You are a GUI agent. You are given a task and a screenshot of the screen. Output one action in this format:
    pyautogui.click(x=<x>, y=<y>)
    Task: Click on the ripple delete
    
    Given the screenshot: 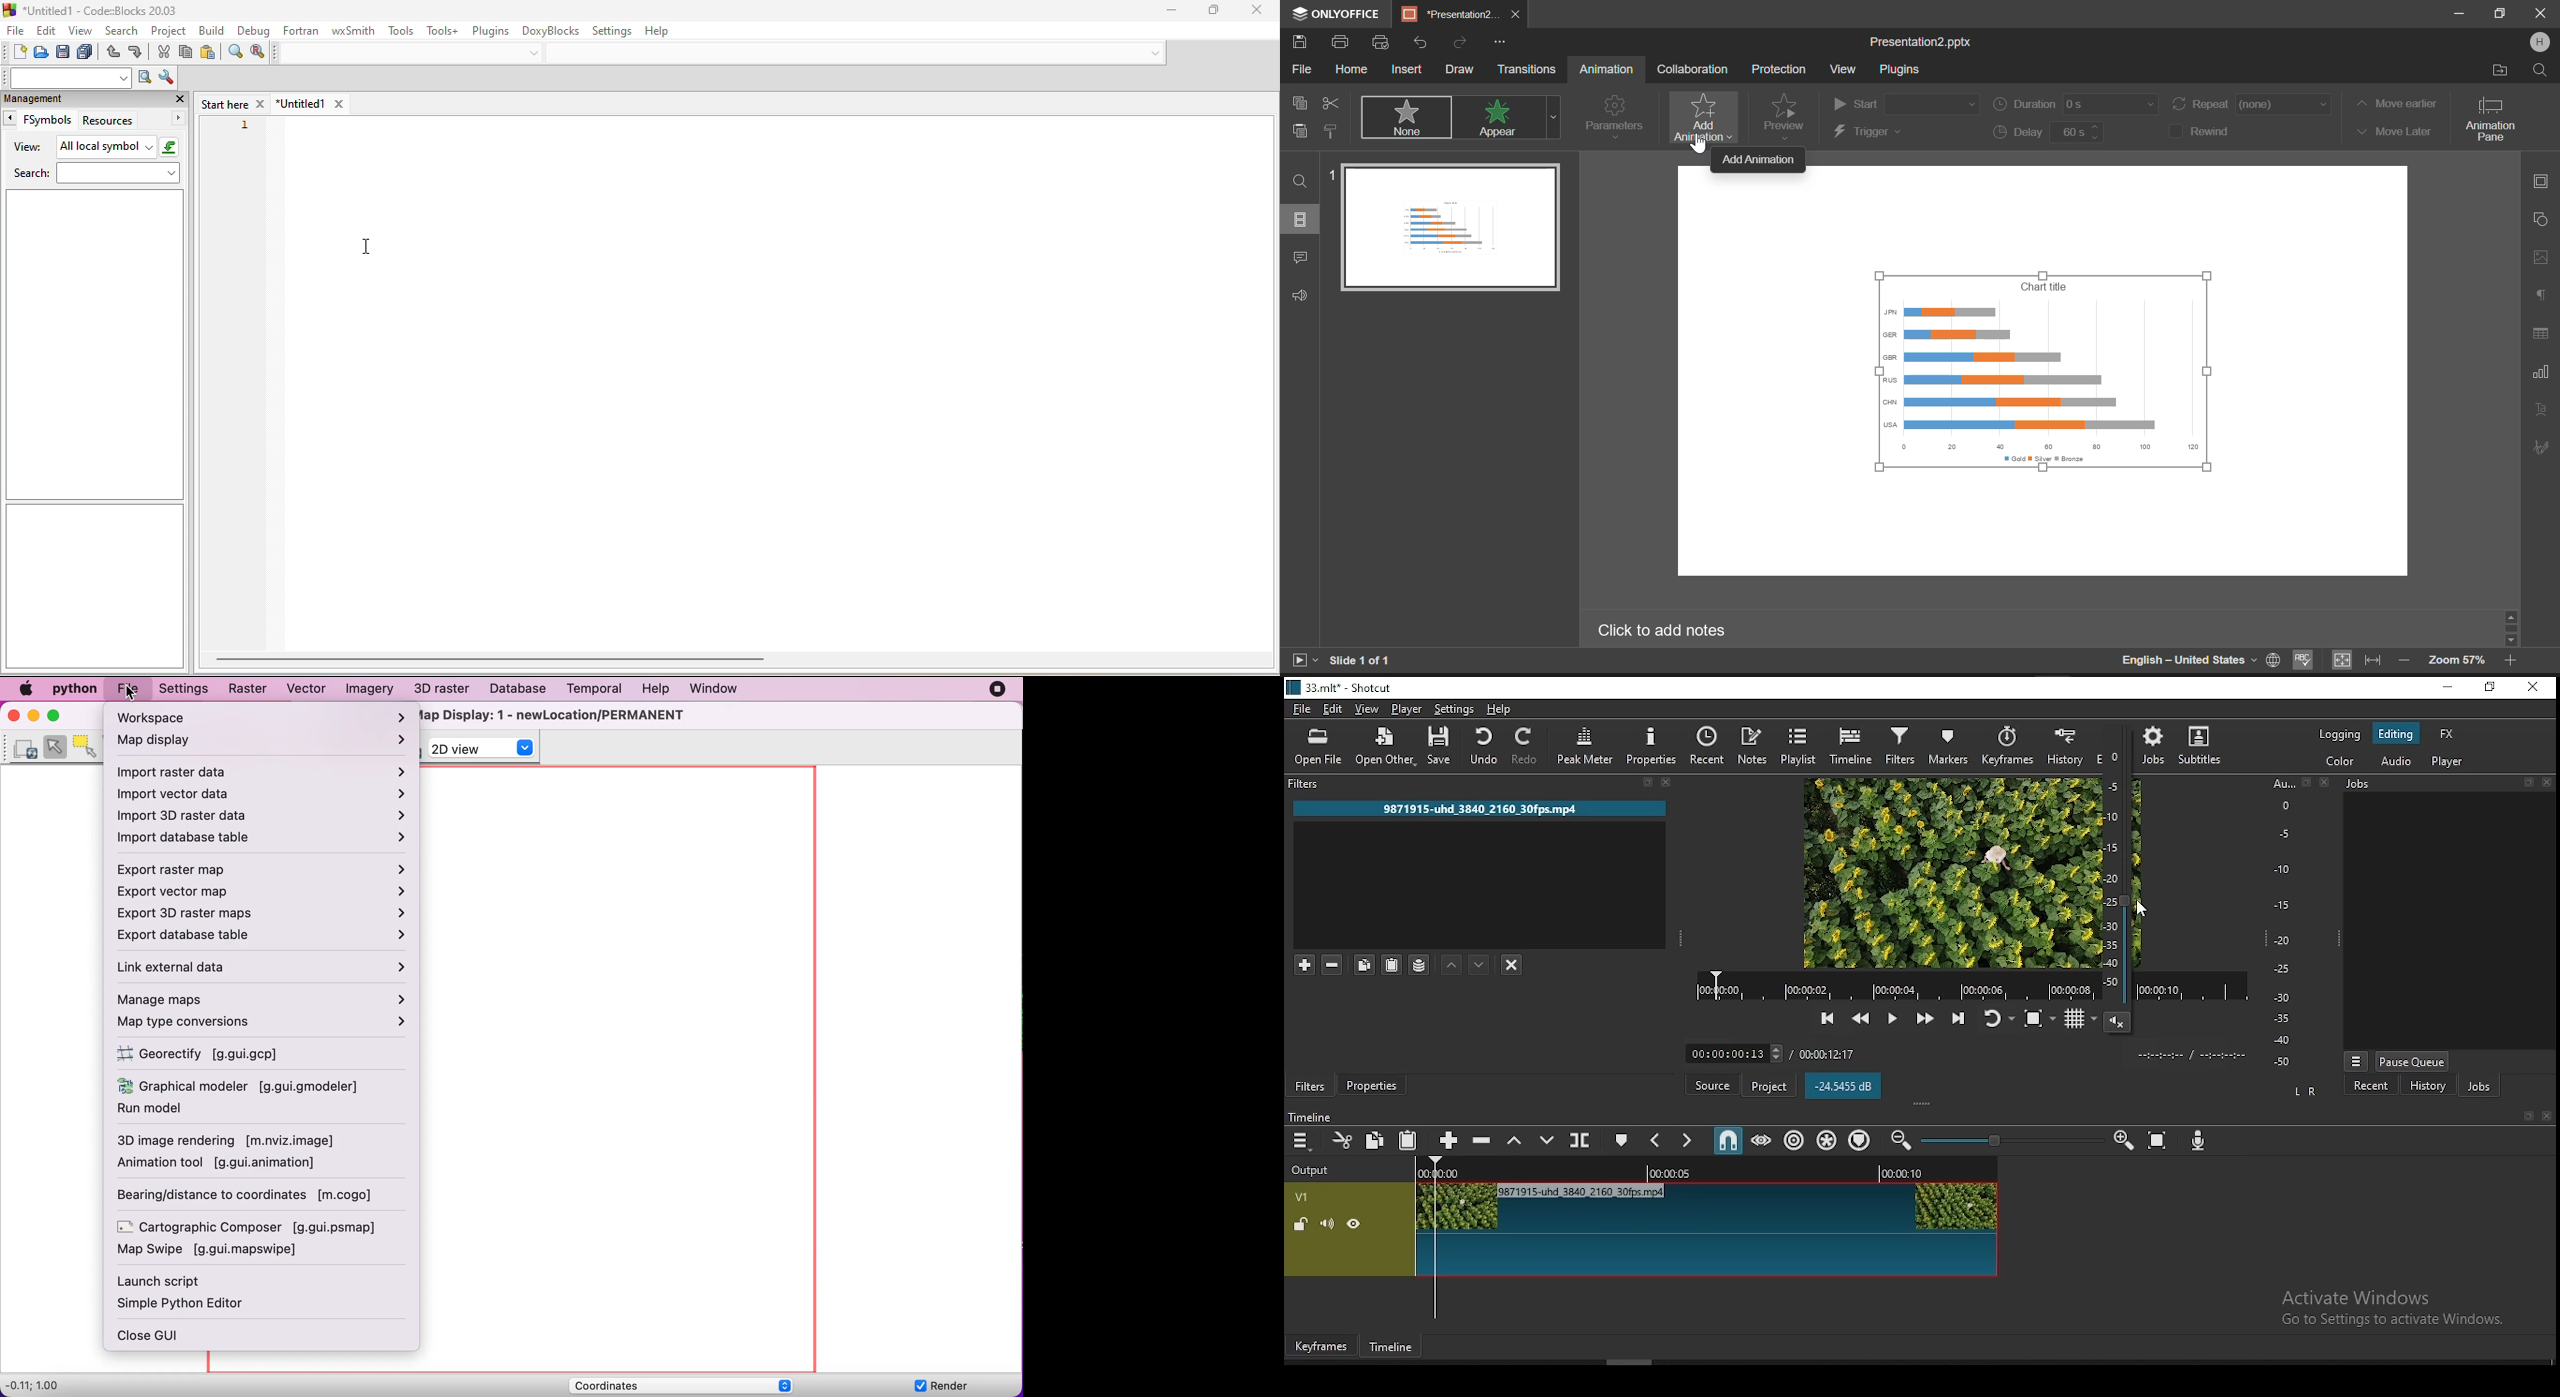 What is the action you would take?
    pyautogui.click(x=1485, y=1142)
    